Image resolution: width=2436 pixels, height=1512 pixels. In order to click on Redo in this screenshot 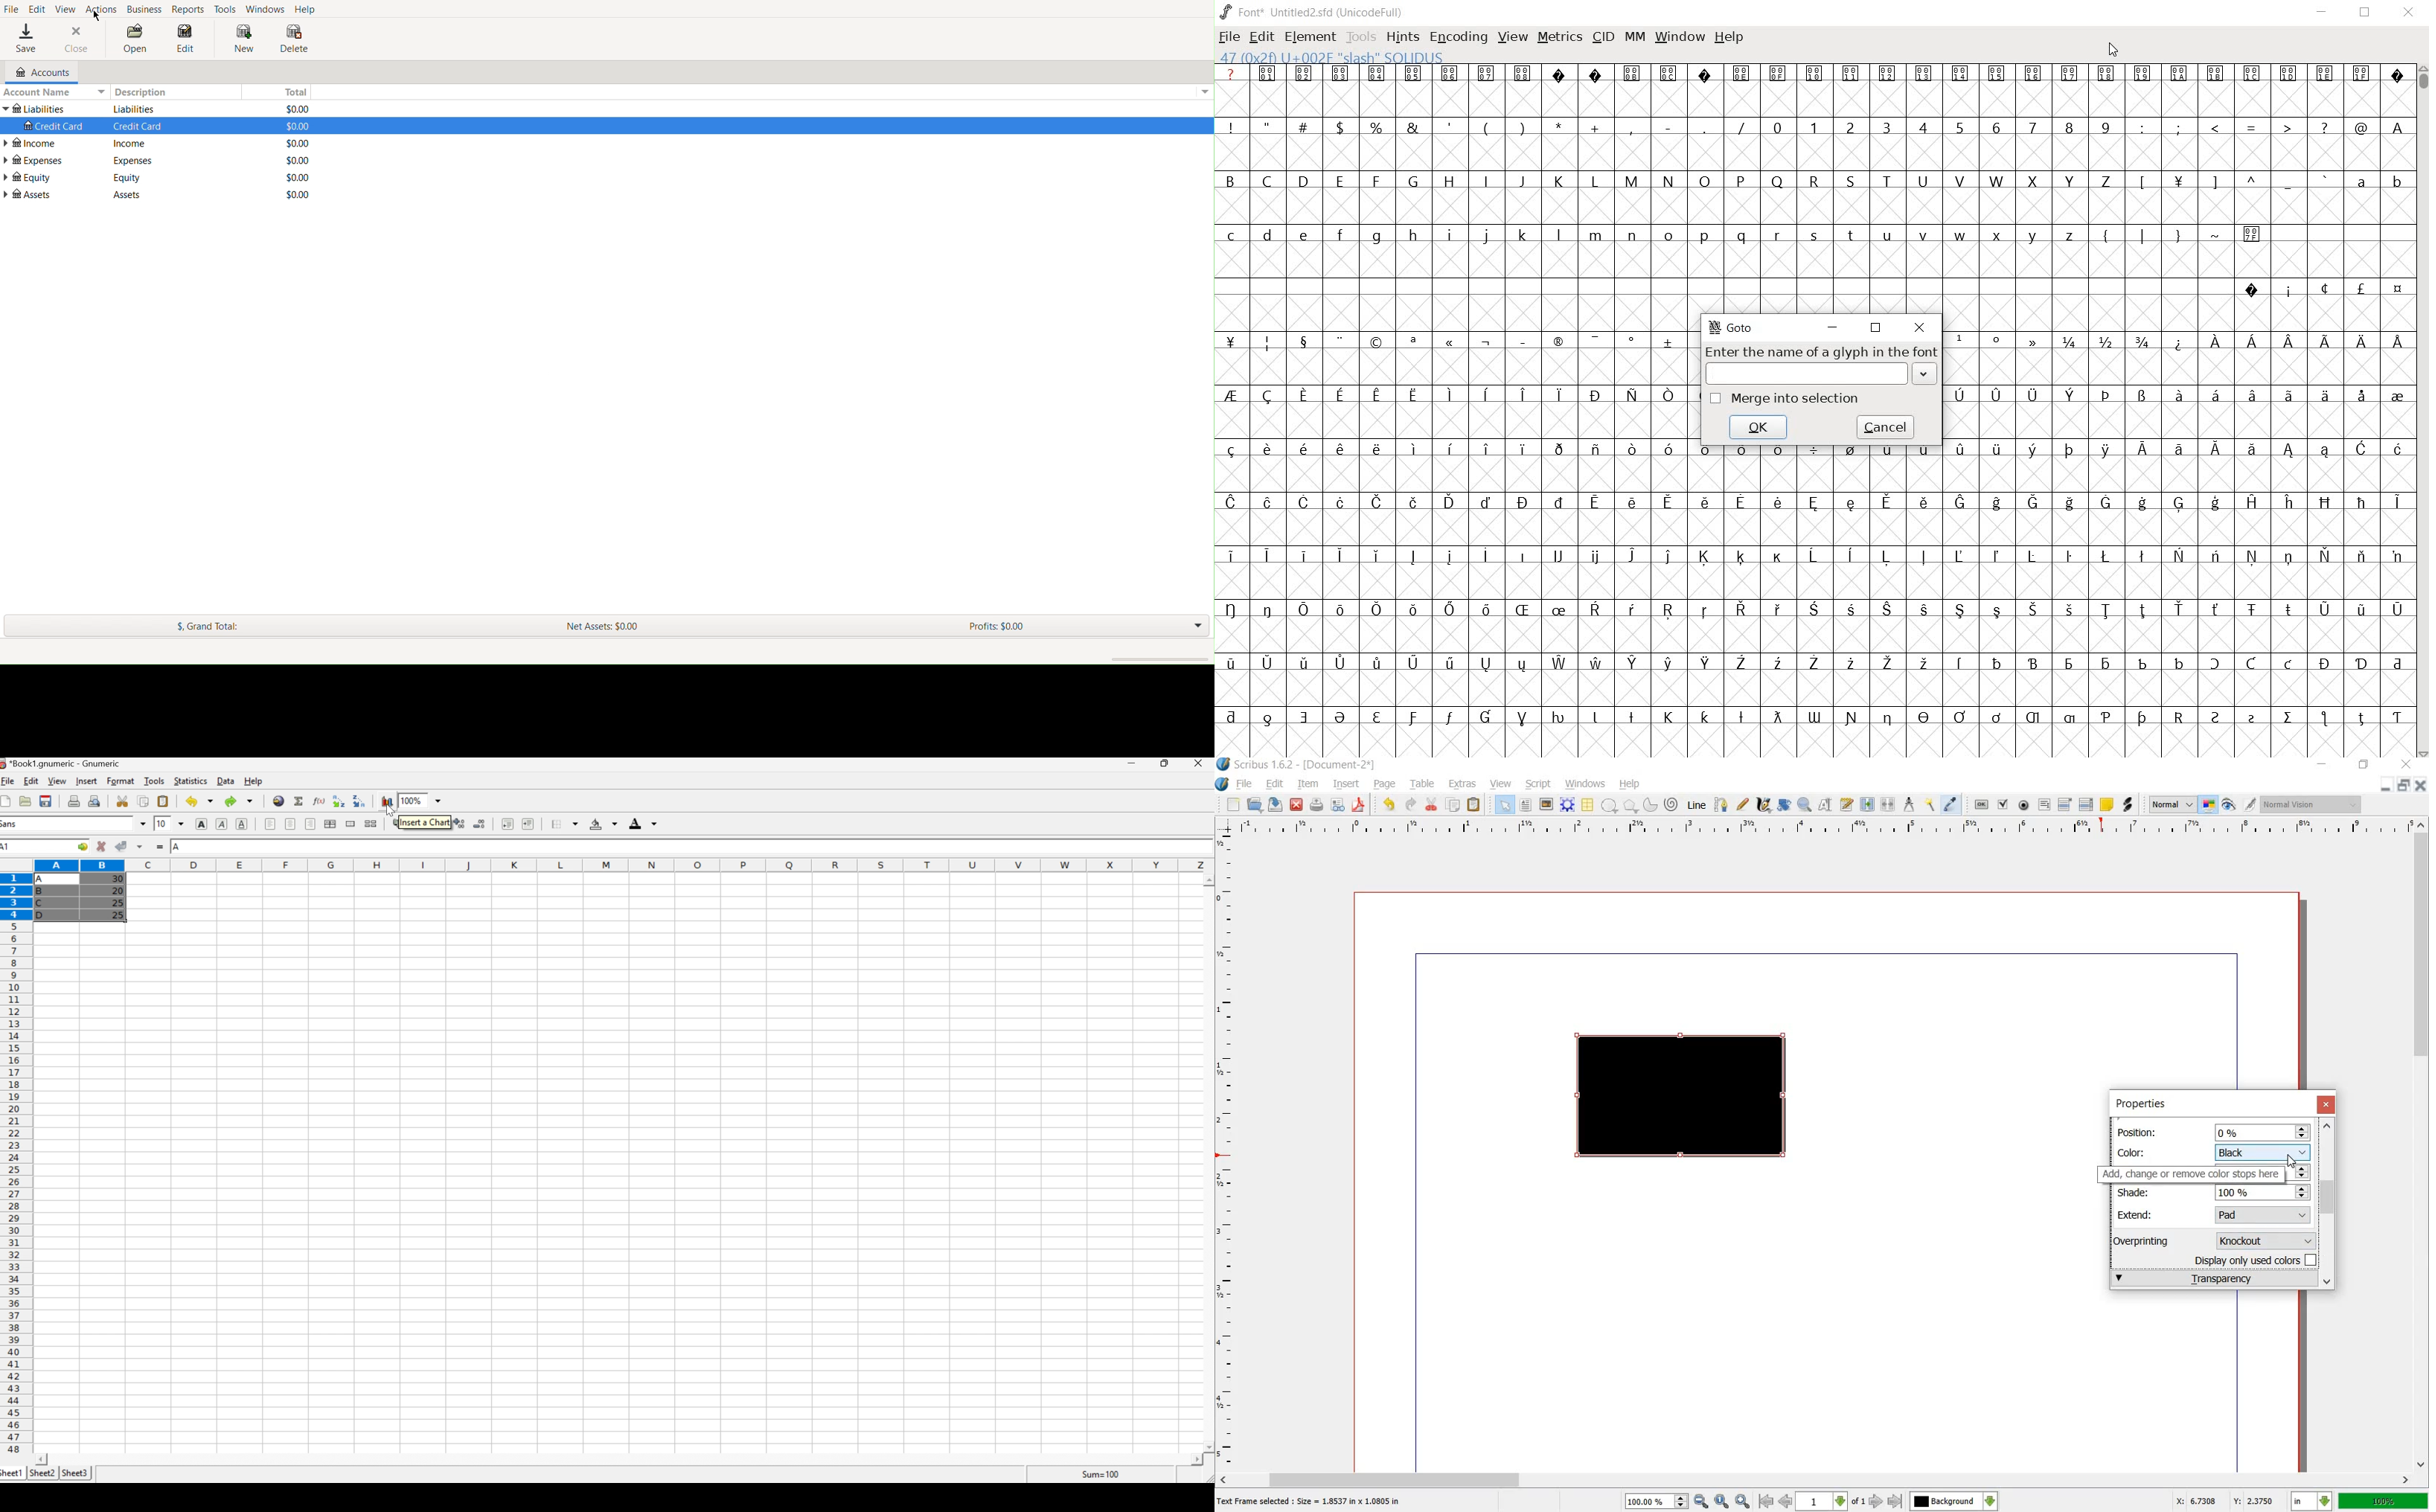, I will do `click(238, 799)`.